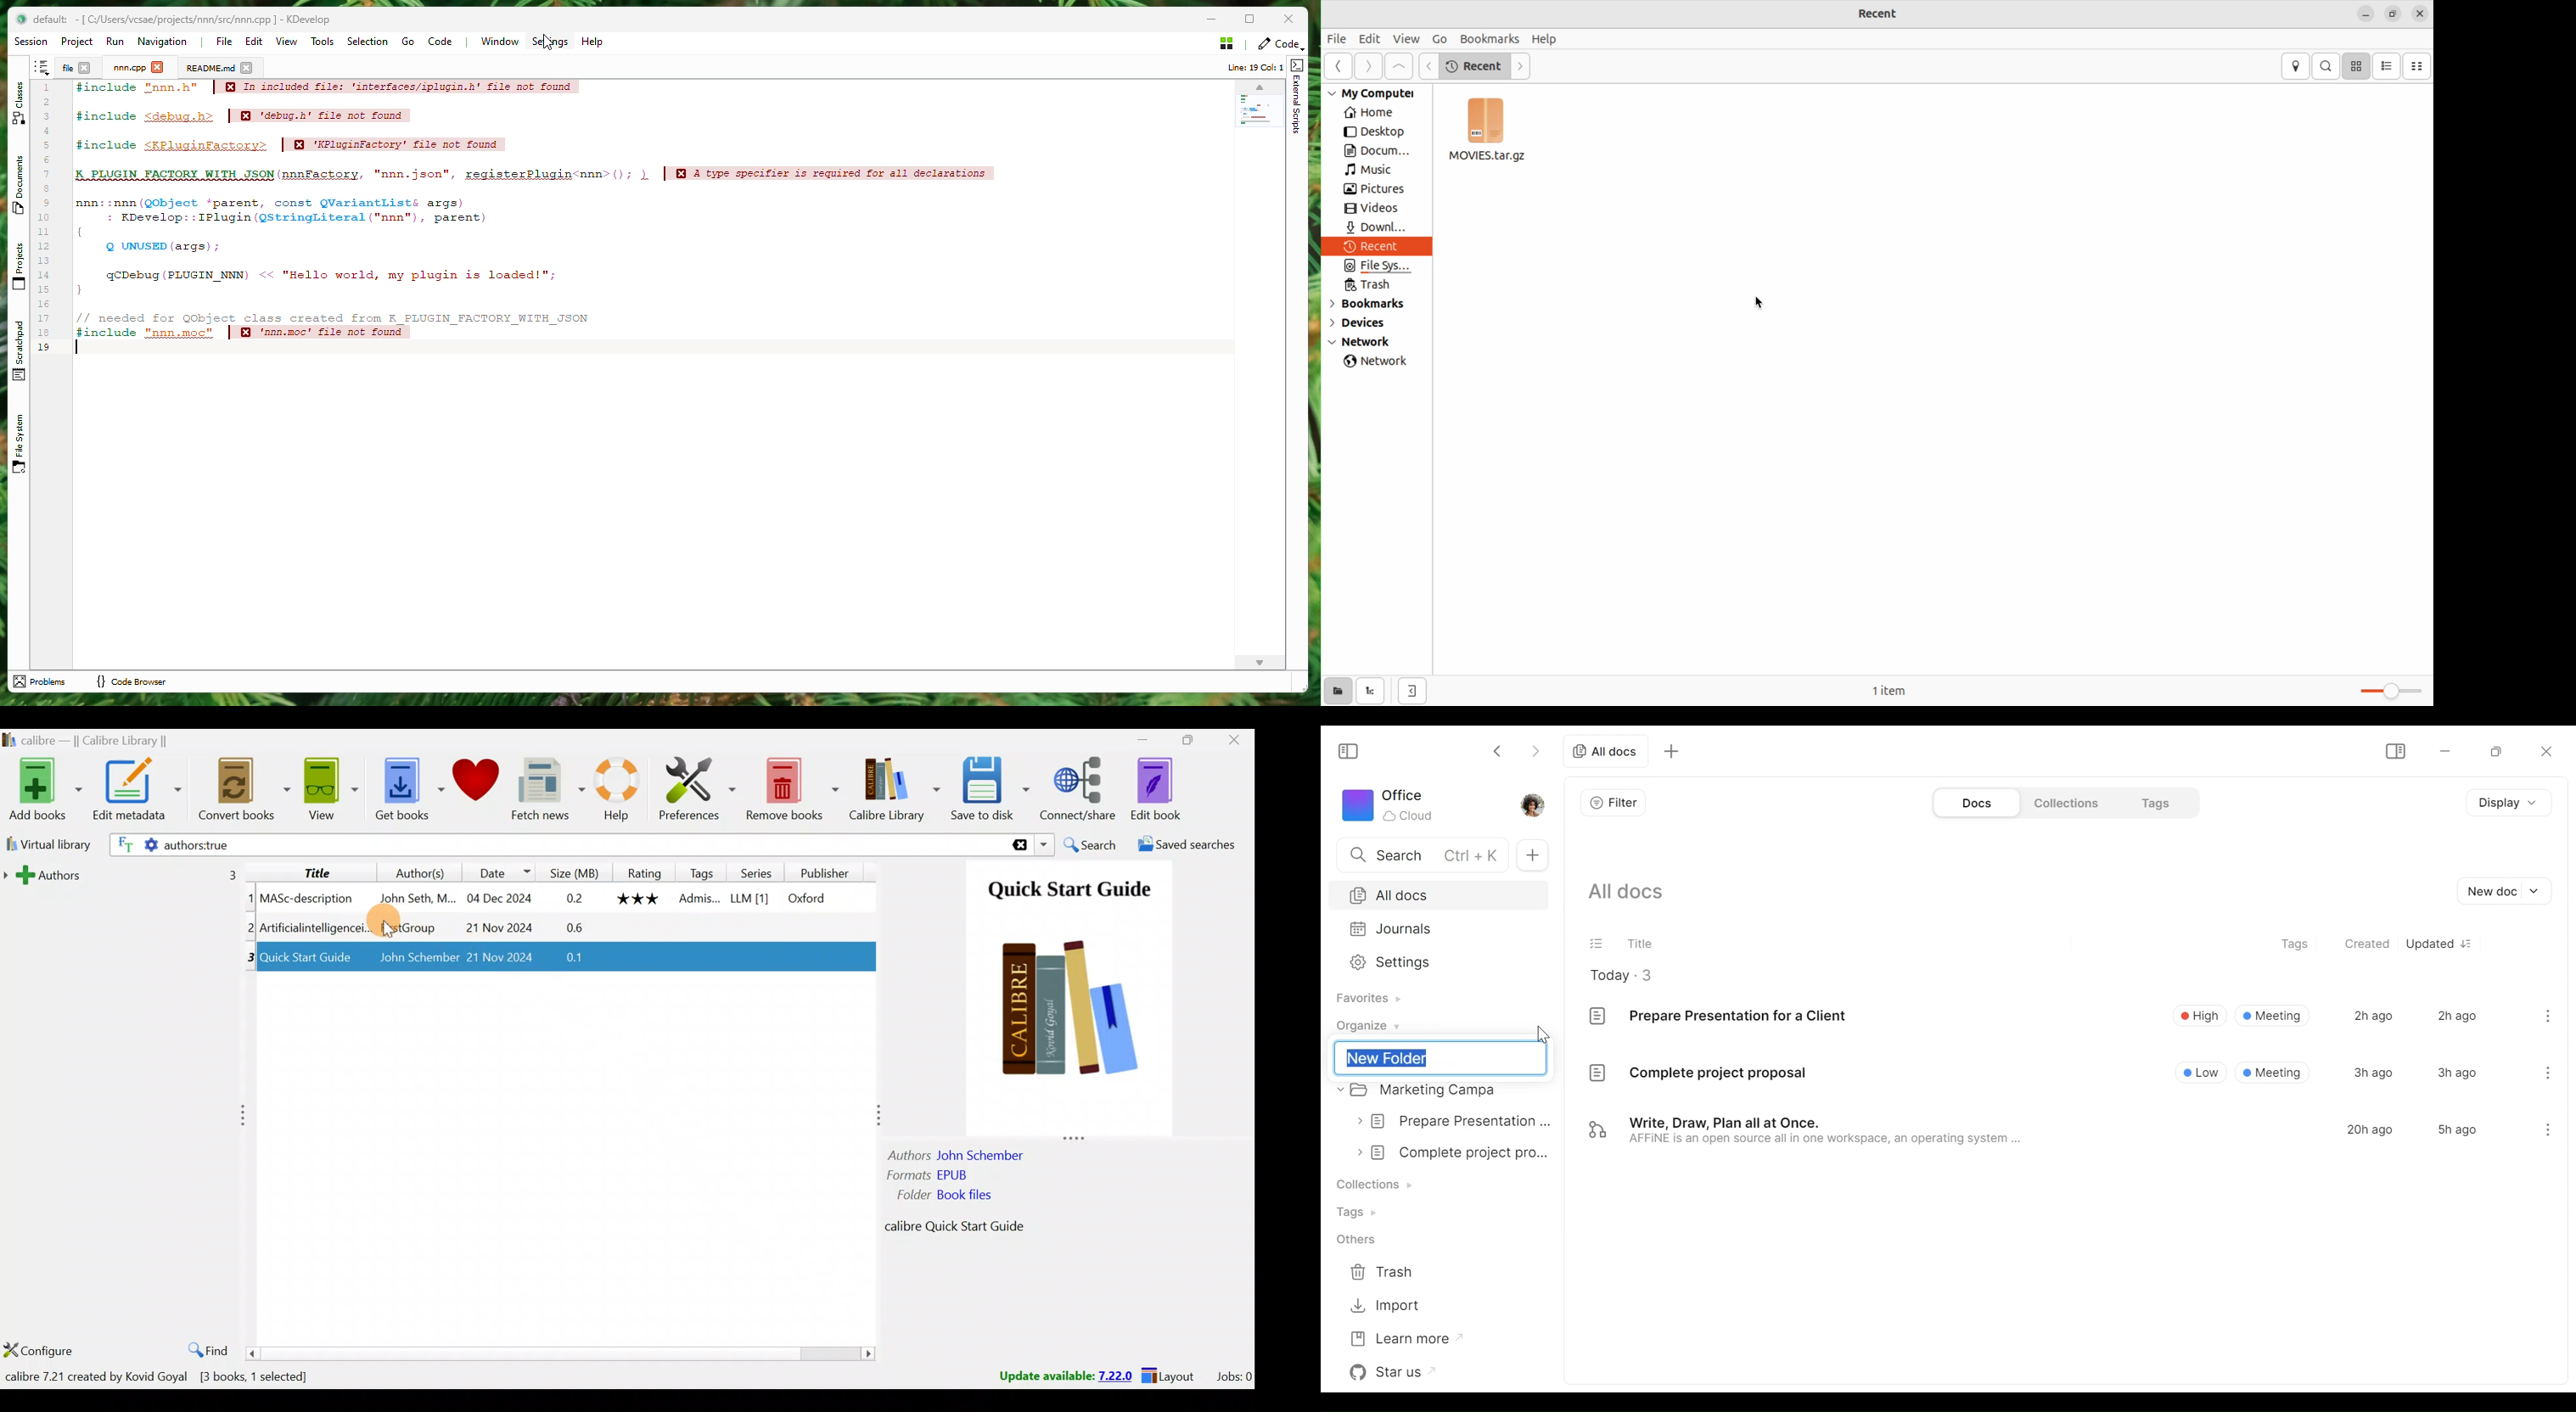  Describe the element at coordinates (2505, 804) in the screenshot. I see `Display` at that location.